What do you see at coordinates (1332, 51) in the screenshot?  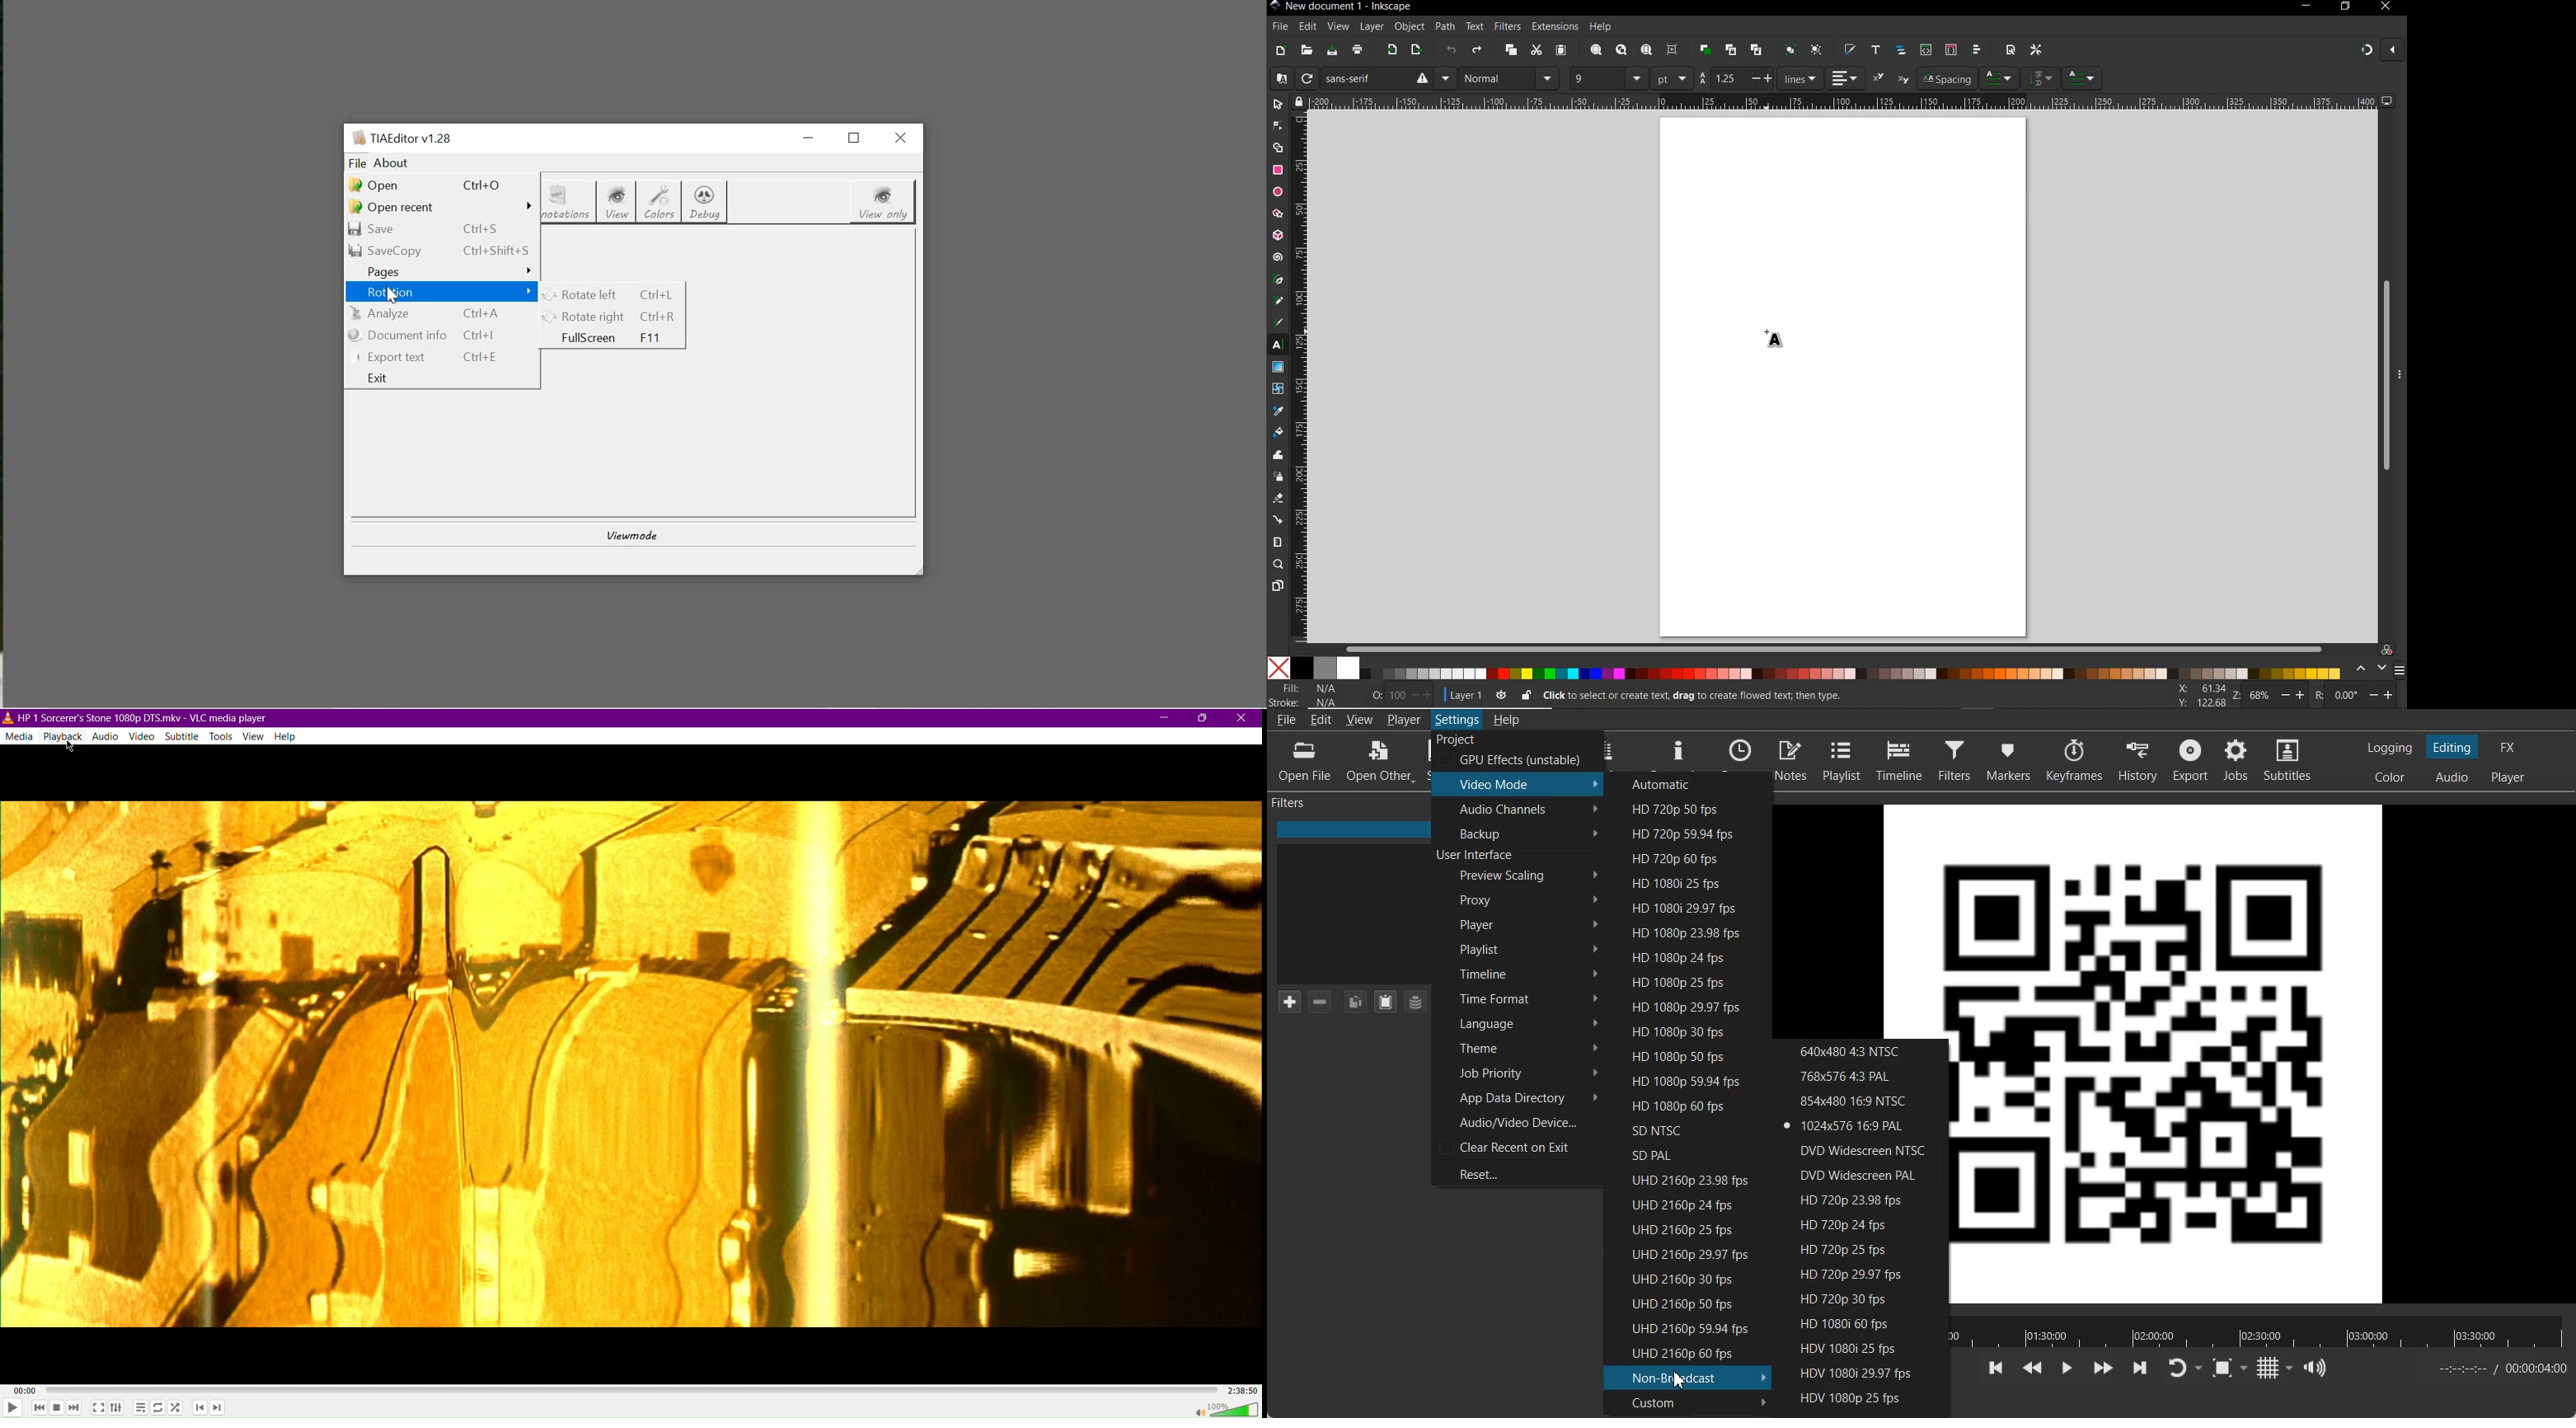 I see `save` at bounding box center [1332, 51].